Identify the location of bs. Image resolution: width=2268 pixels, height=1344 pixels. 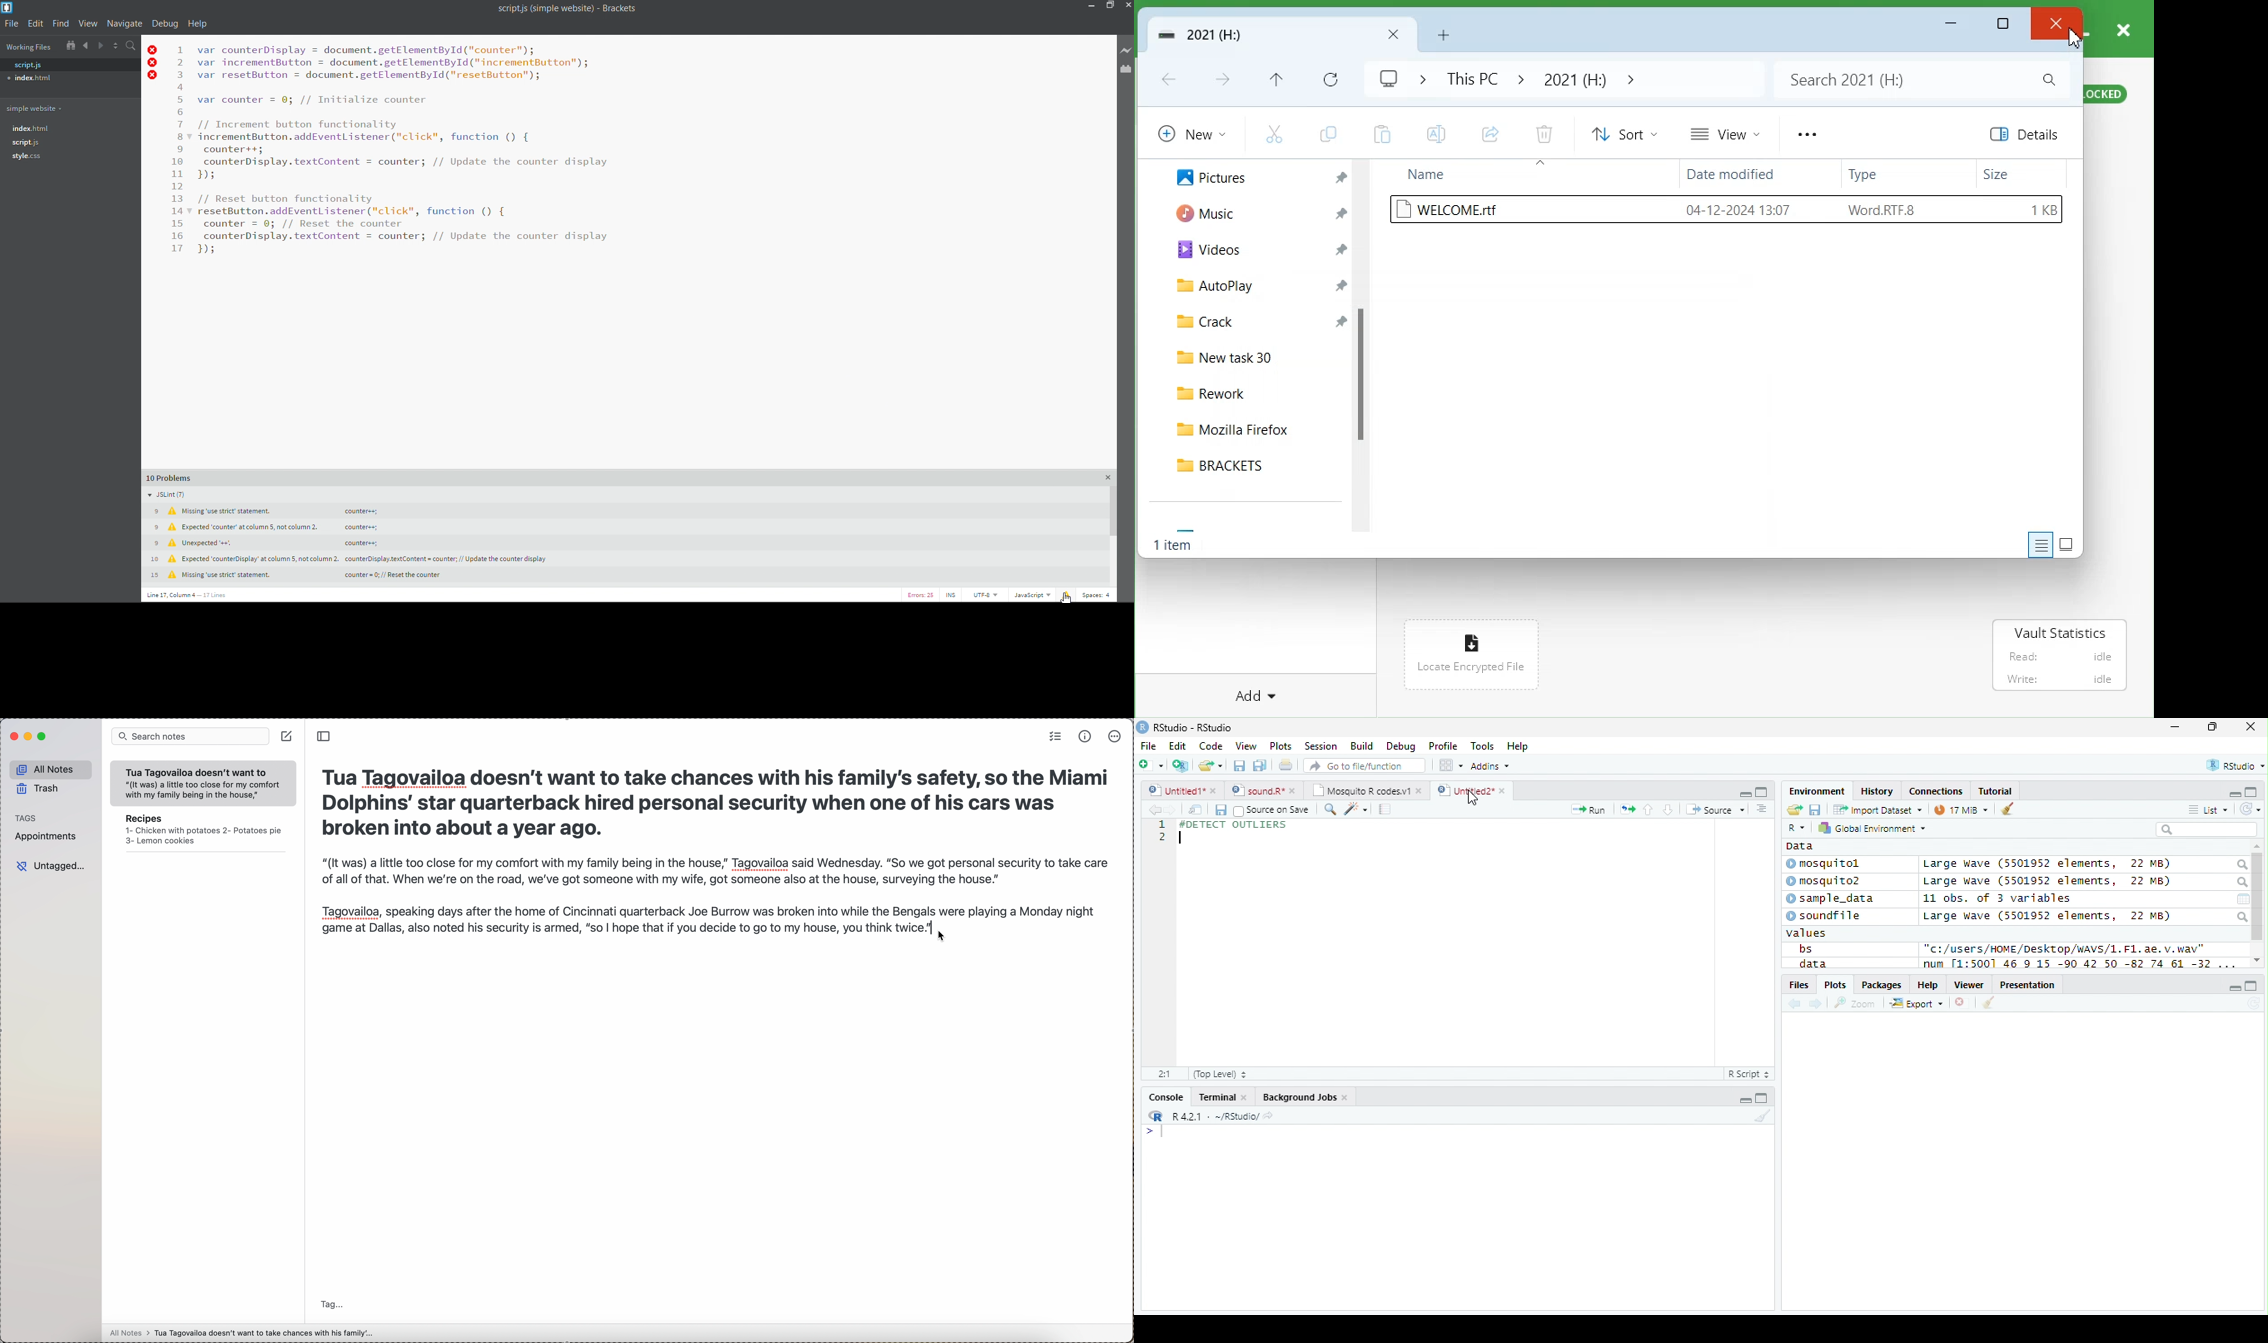
(1805, 949).